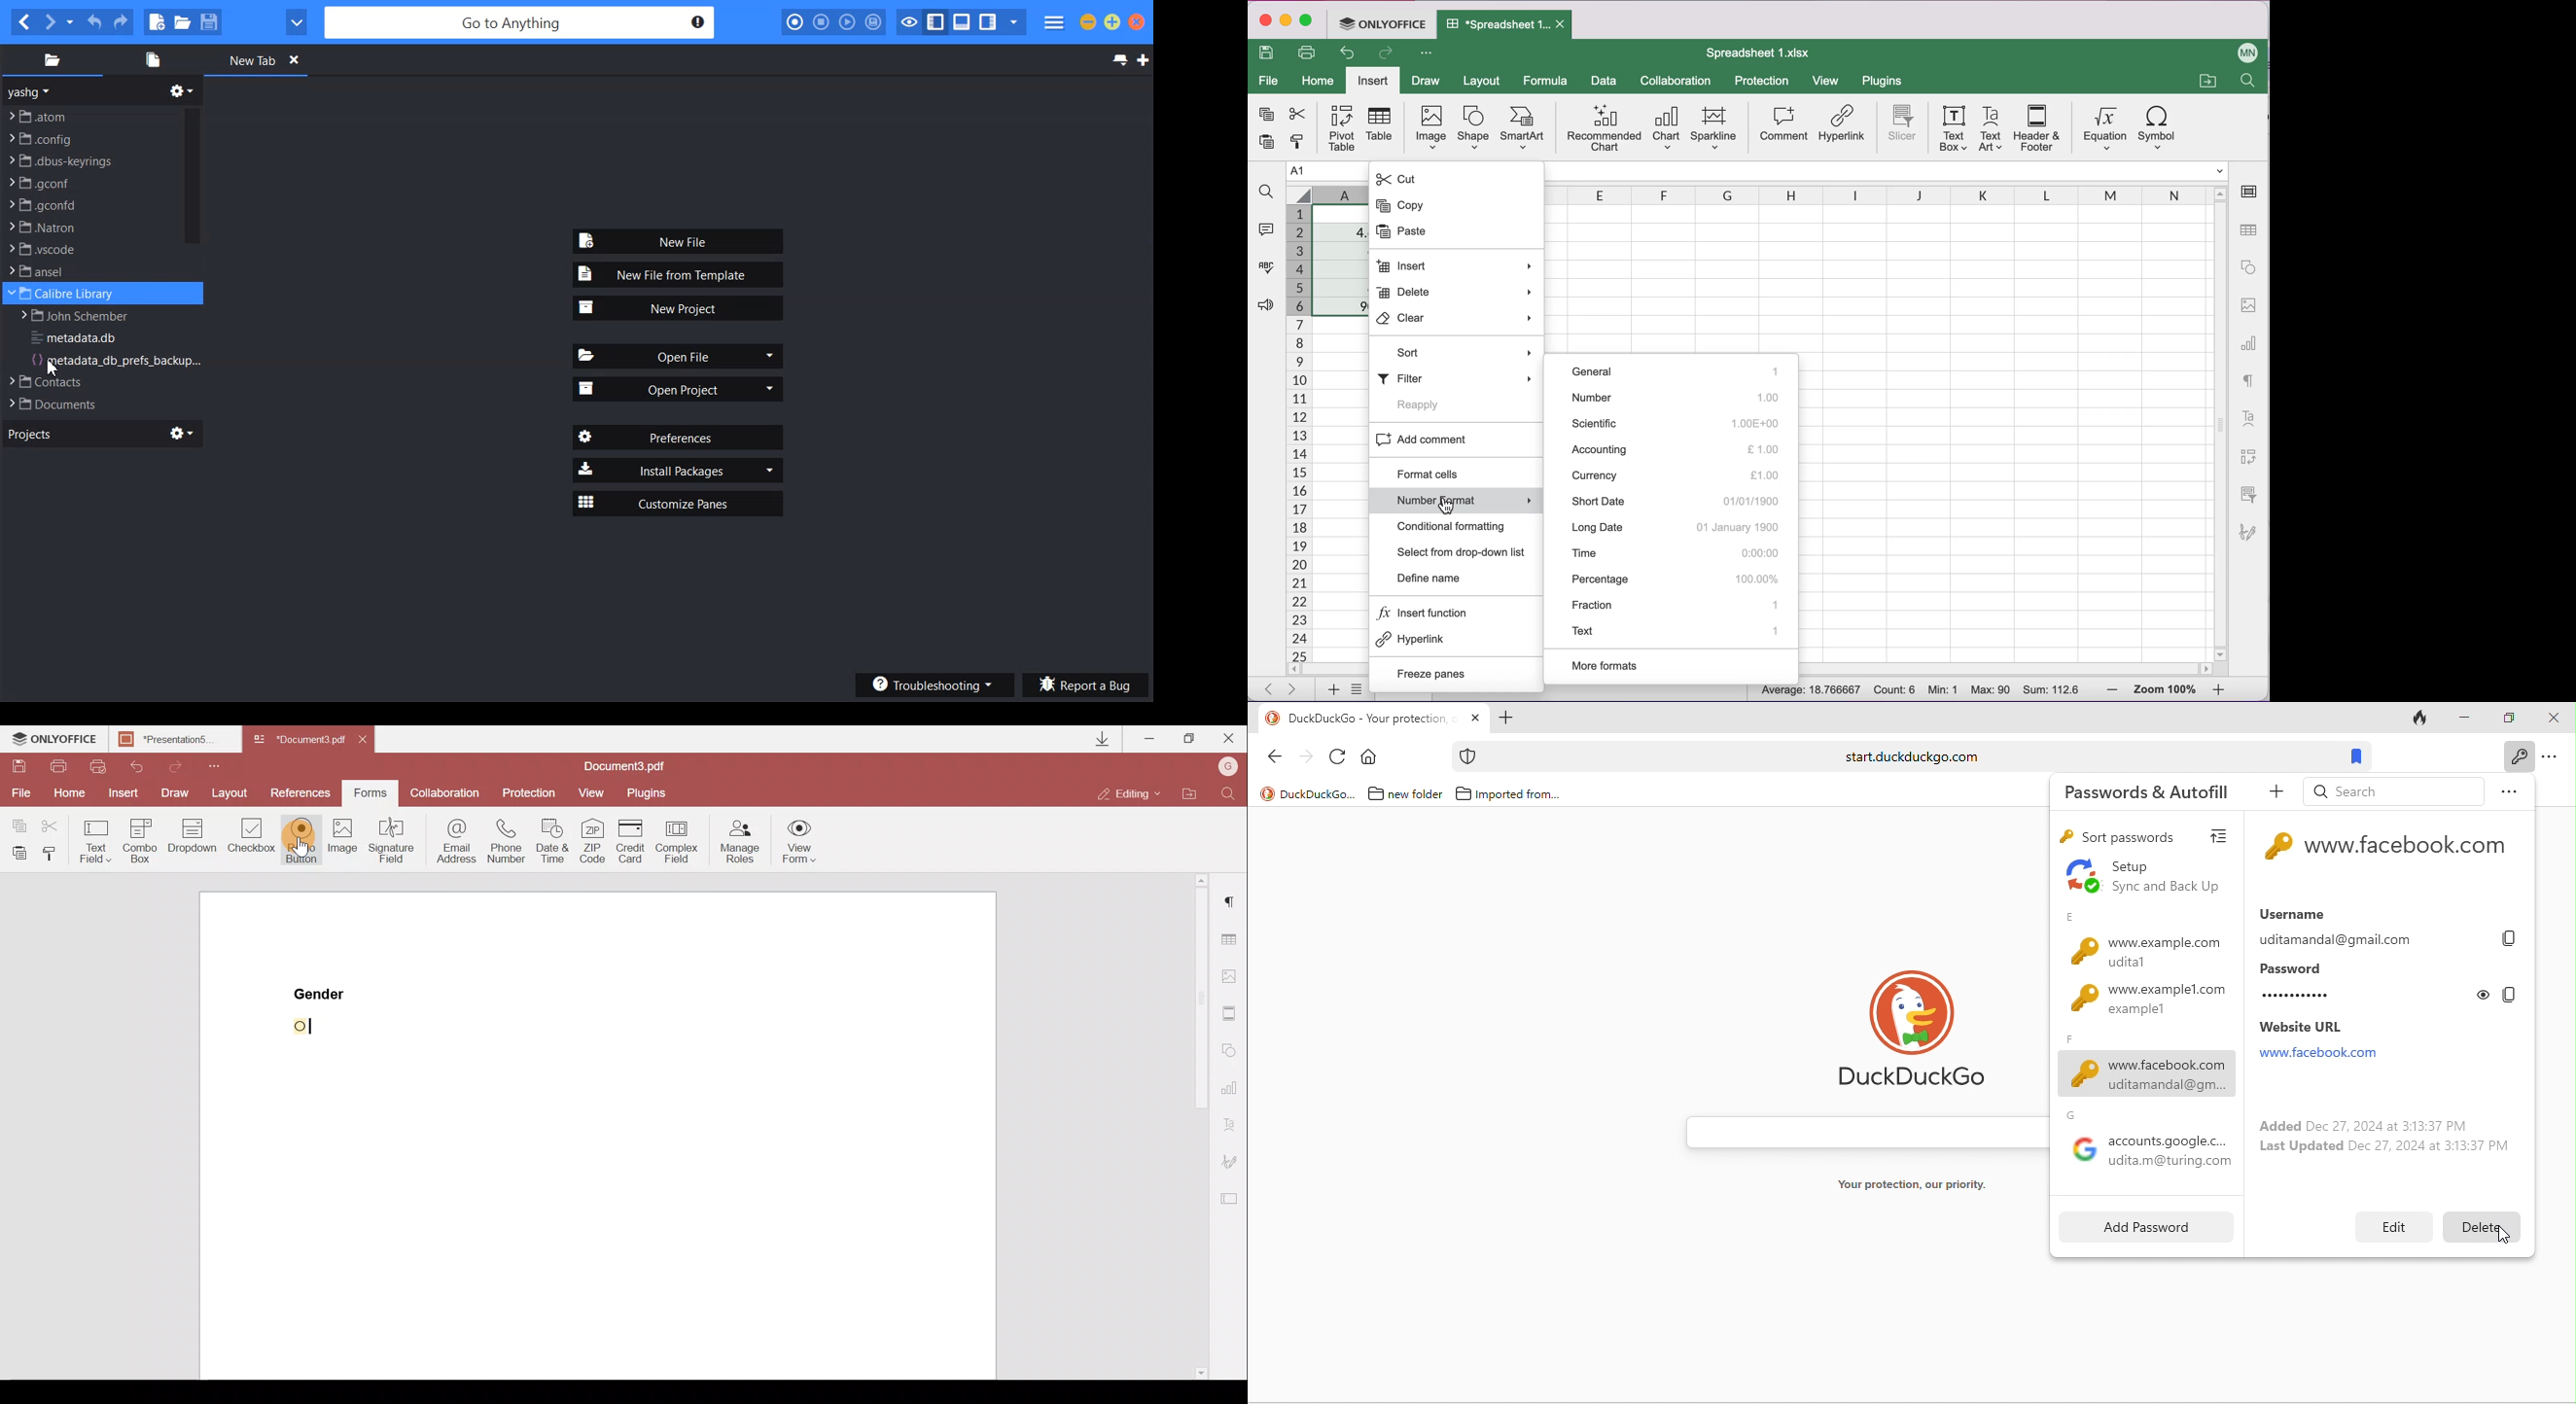 The image size is (2576, 1428). What do you see at coordinates (2106, 689) in the screenshot?
I see `zoom out` at bounding box center [2106, 689].